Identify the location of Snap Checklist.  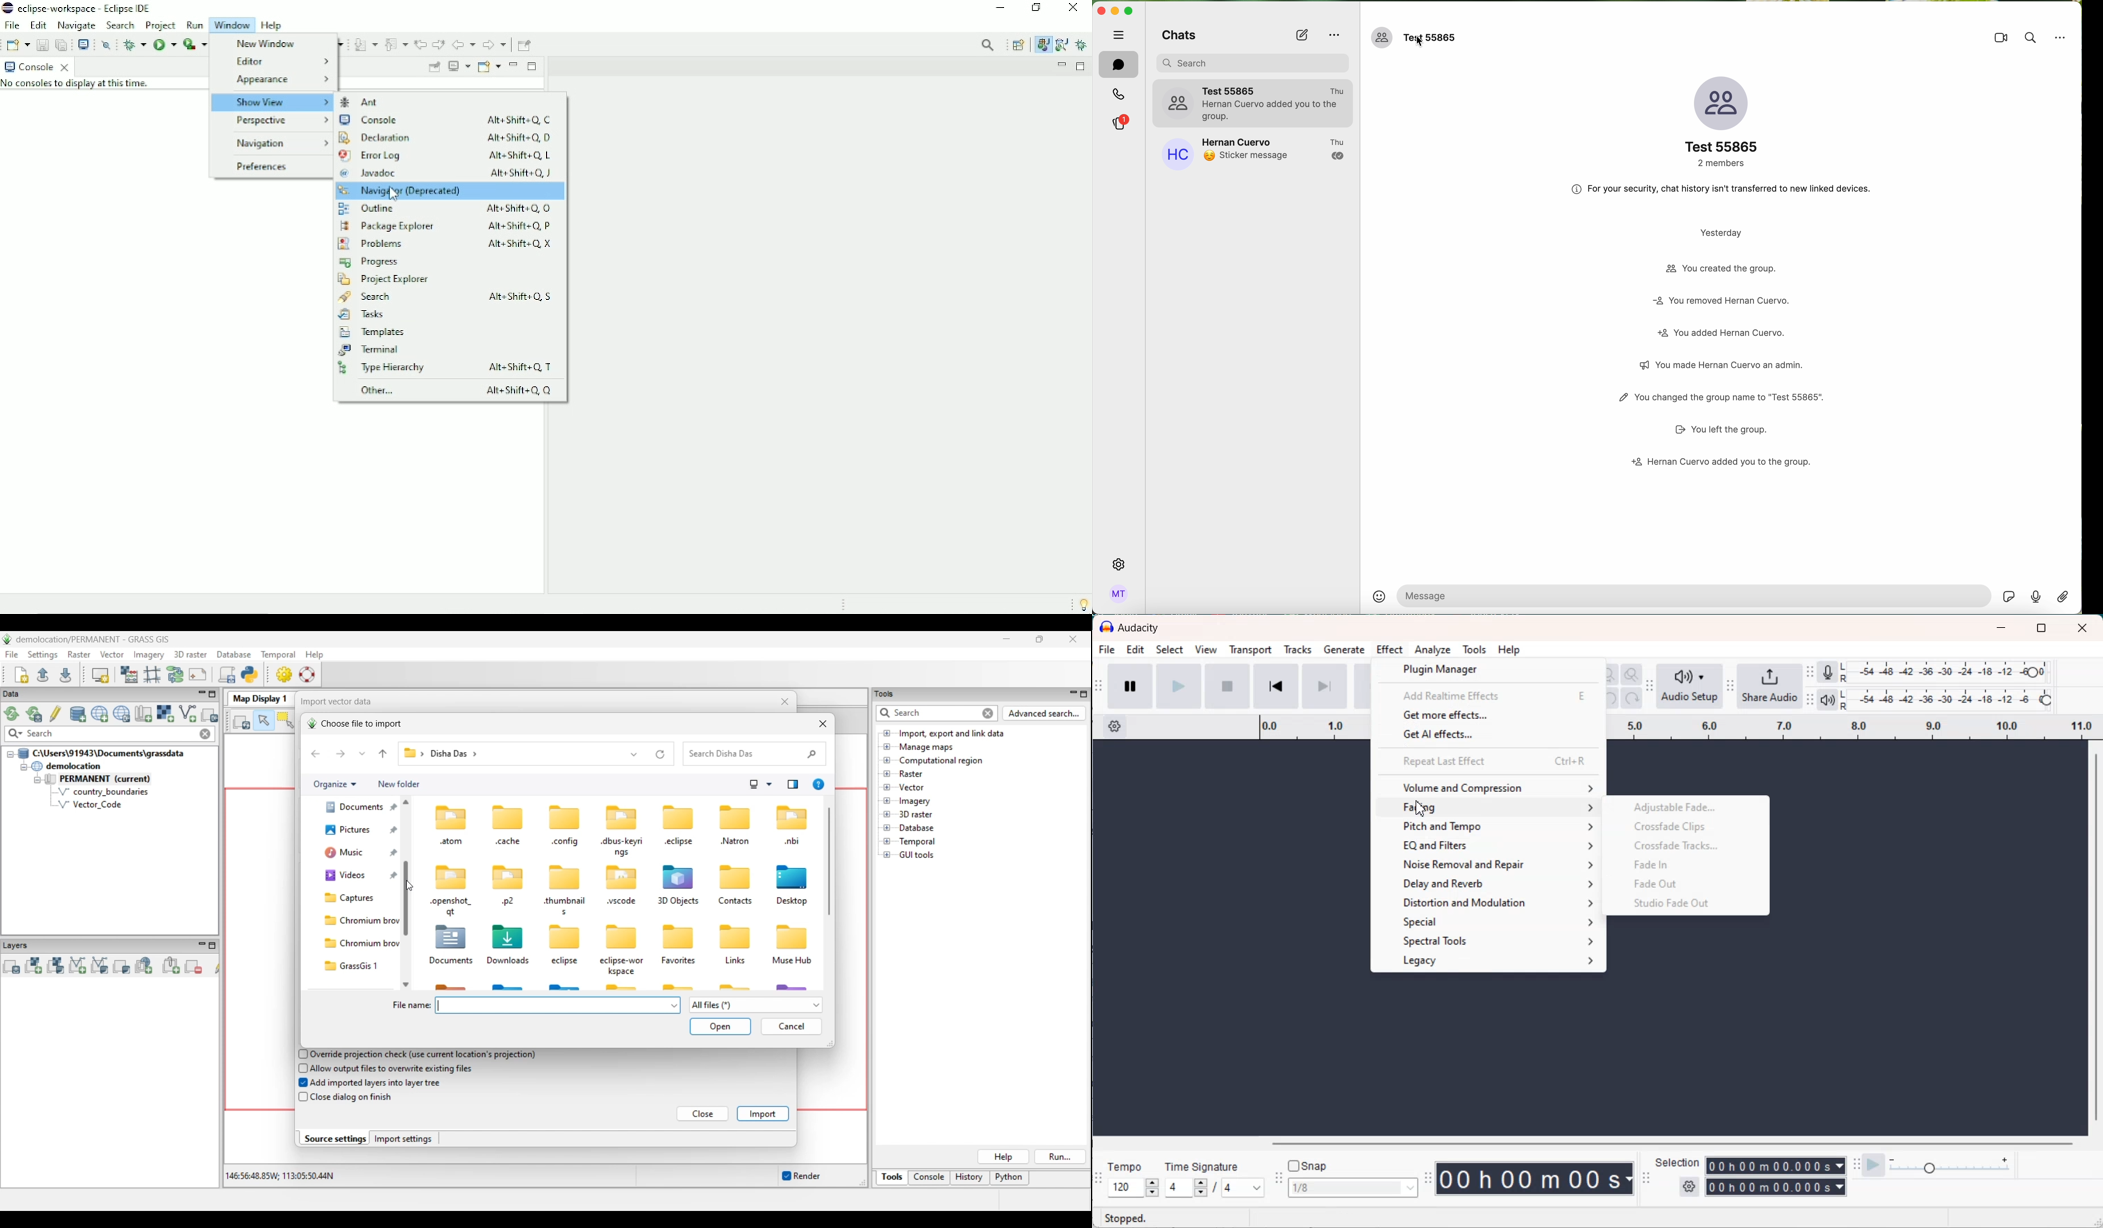
(1309, 1165).